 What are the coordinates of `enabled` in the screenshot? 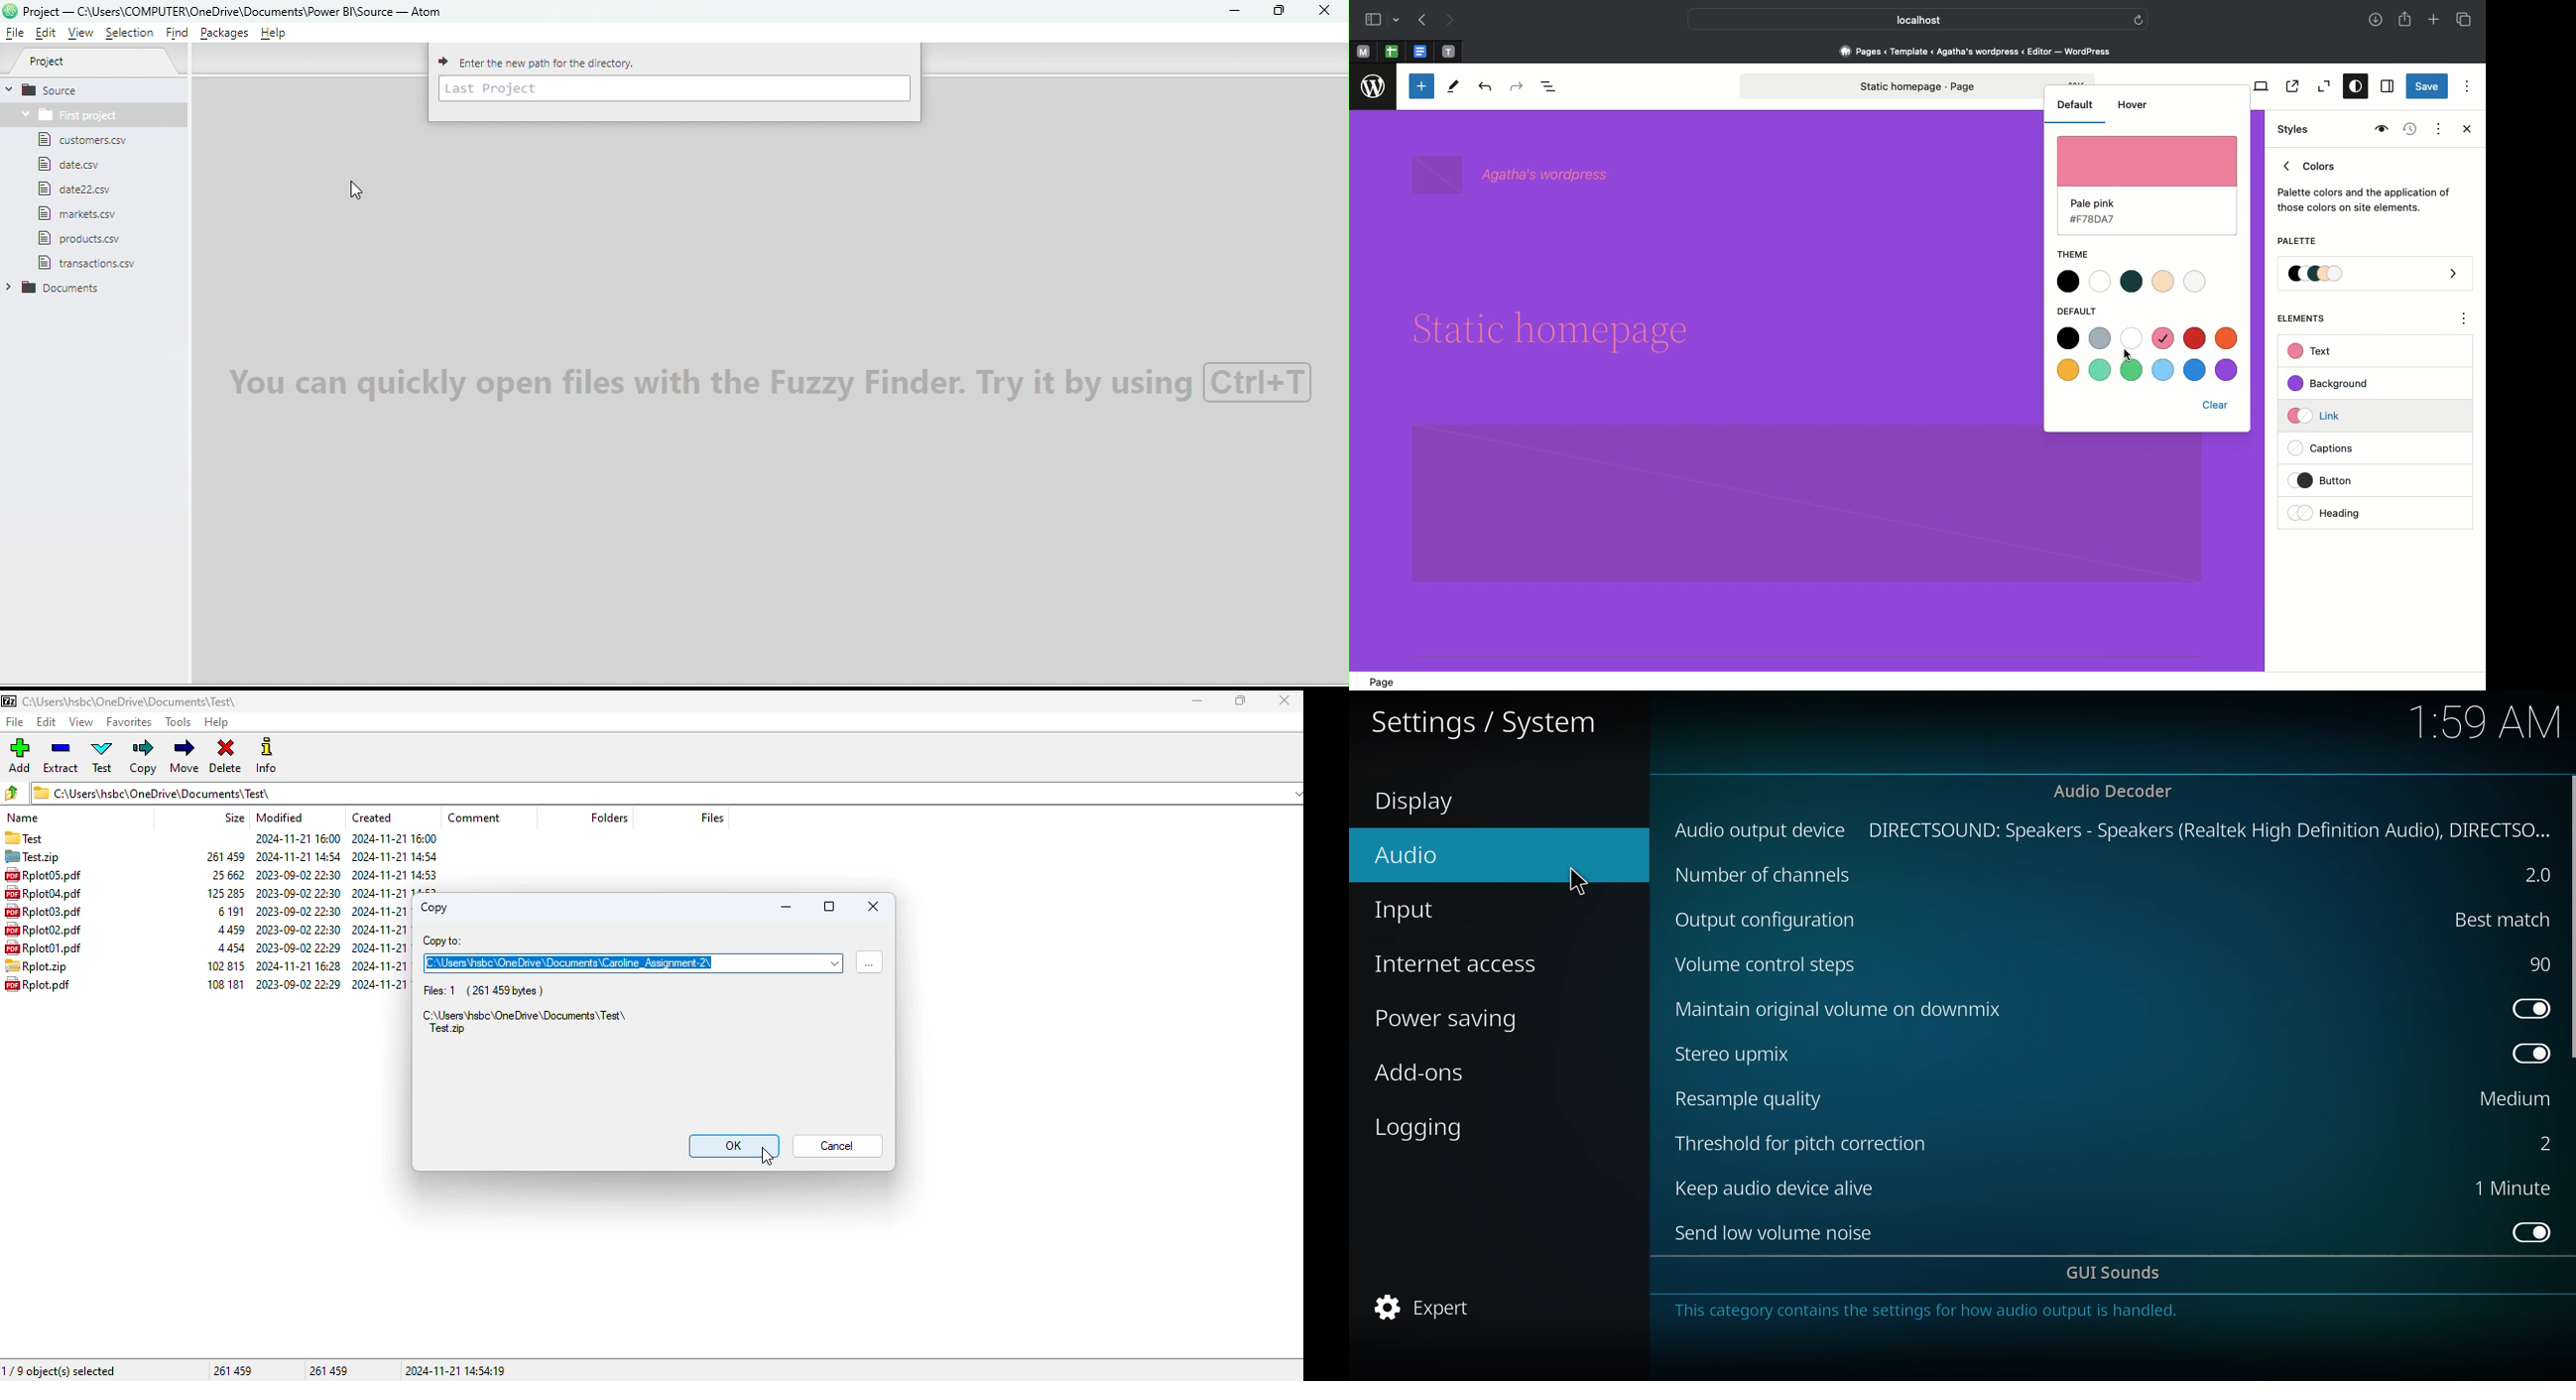 It's located at (2526, 1007).